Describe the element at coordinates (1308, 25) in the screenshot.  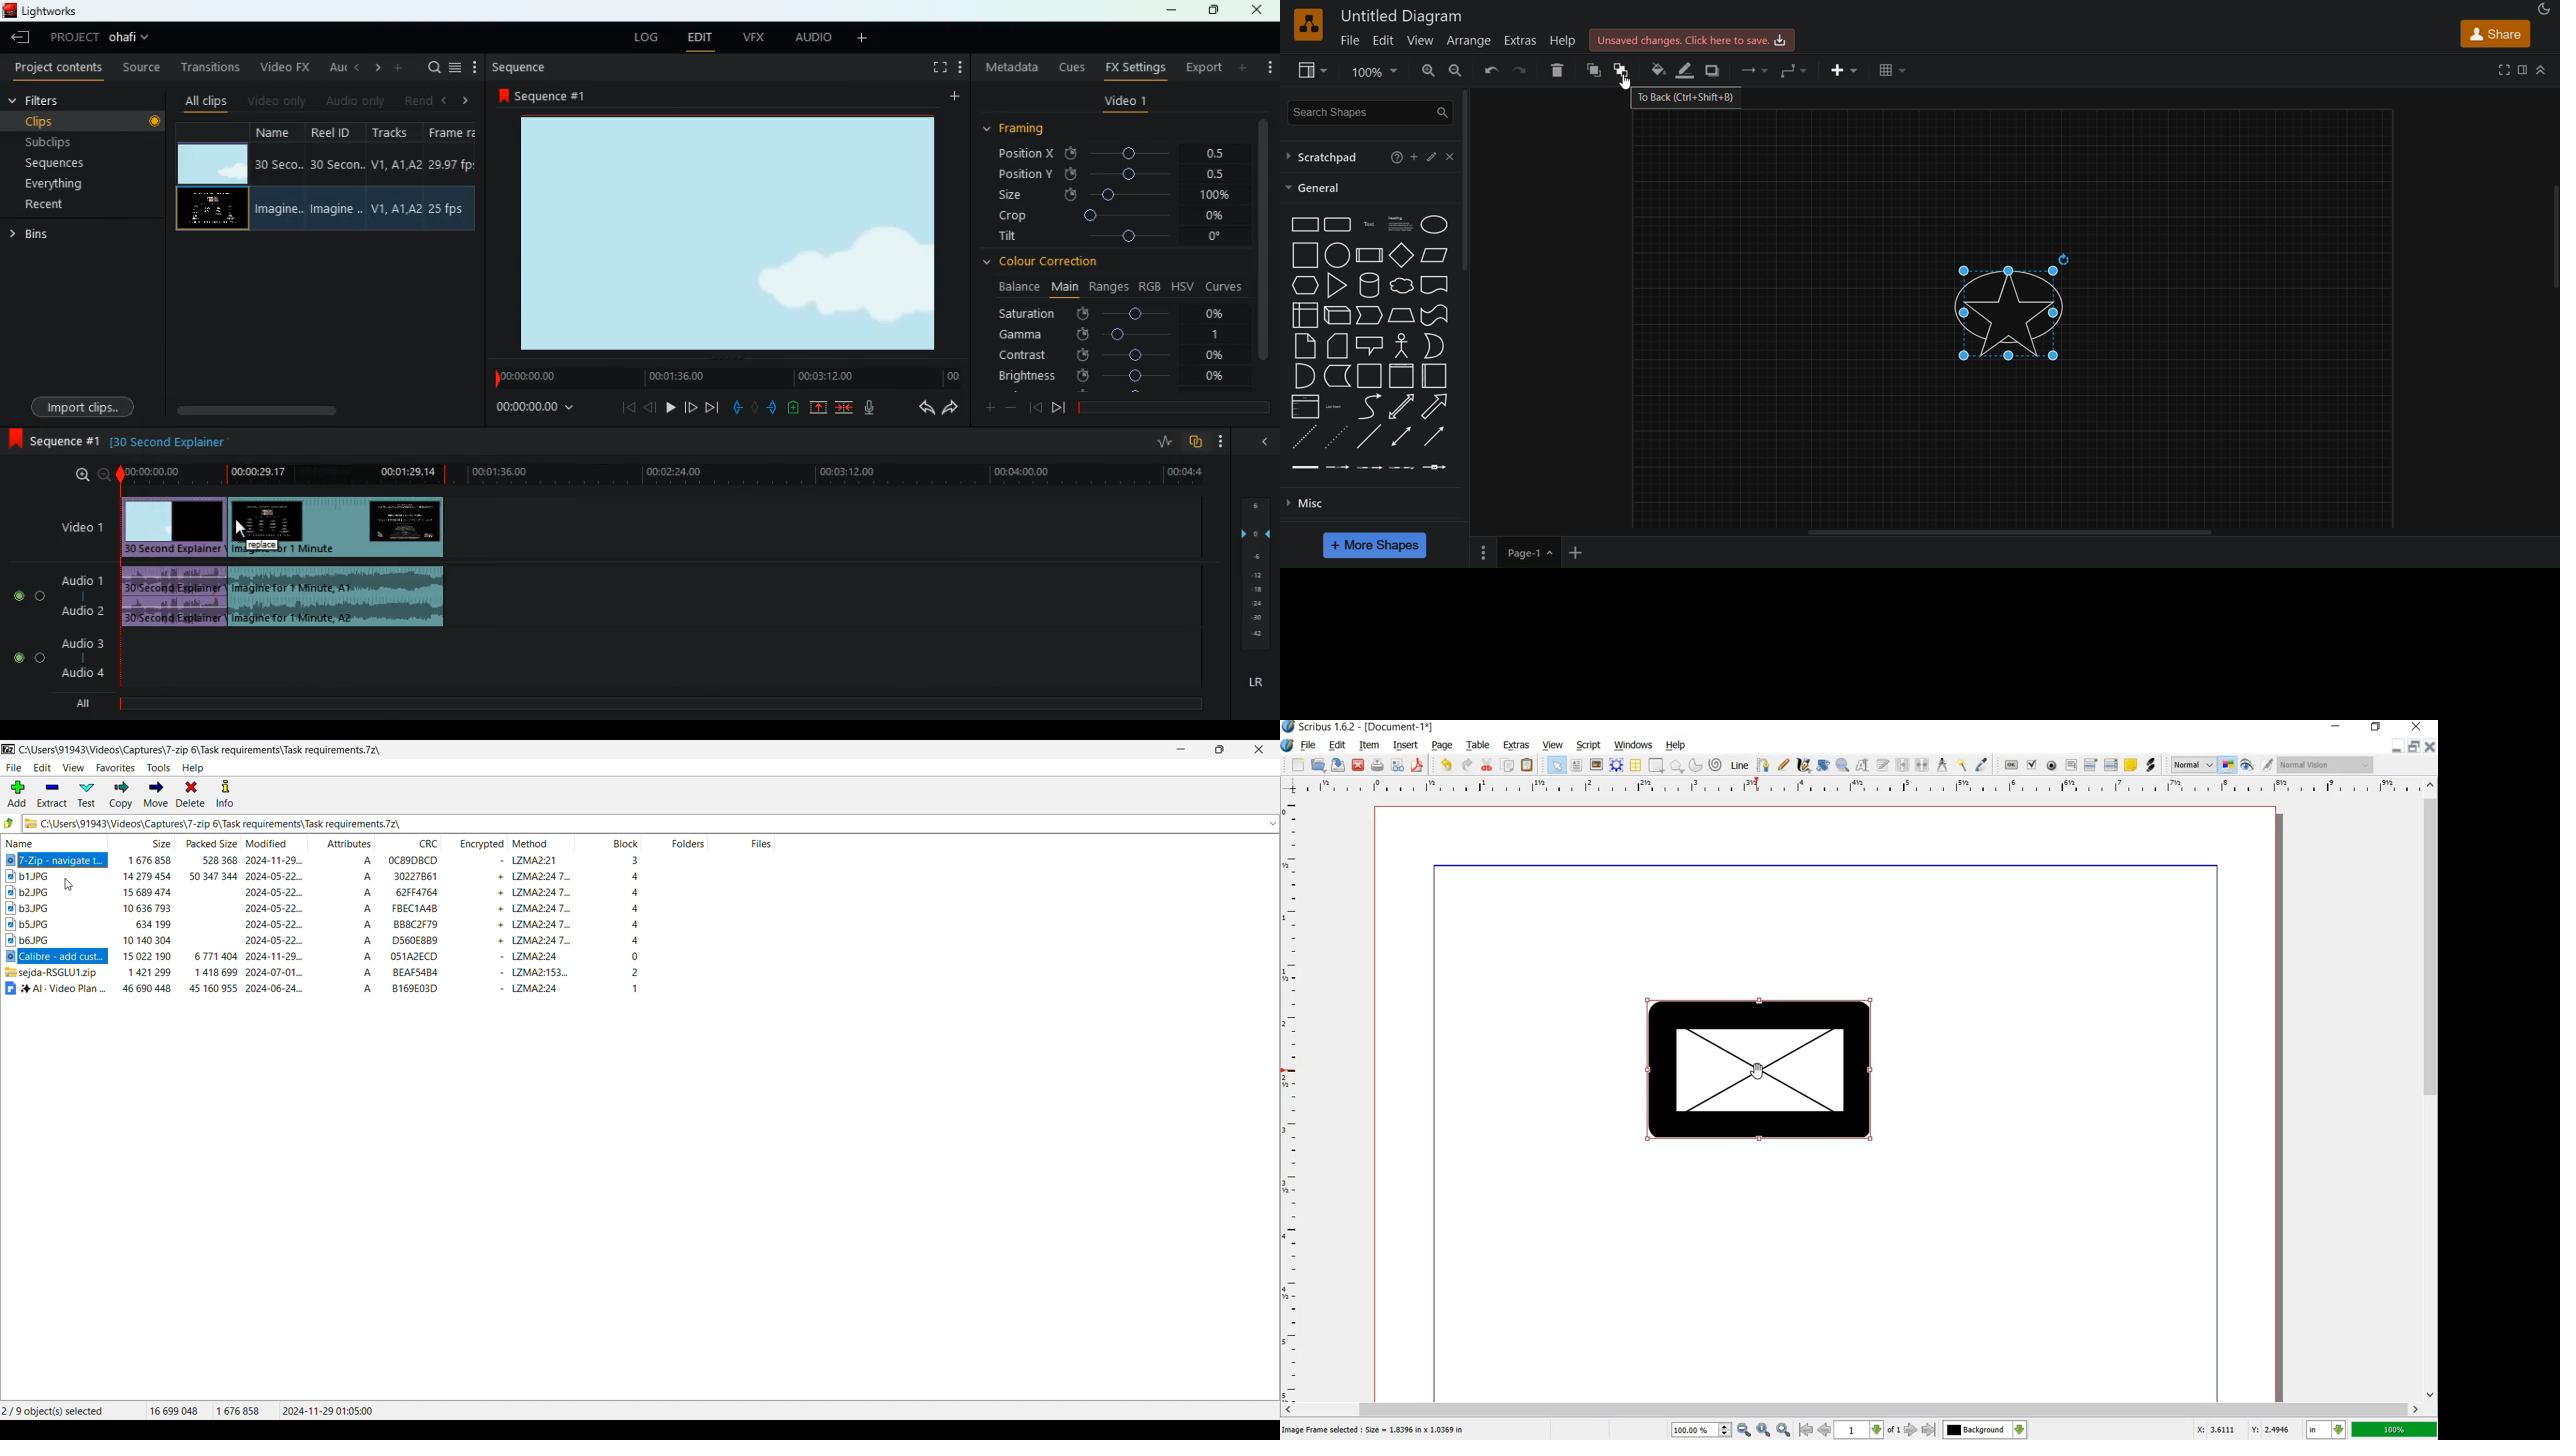
I see `logo` at that location.